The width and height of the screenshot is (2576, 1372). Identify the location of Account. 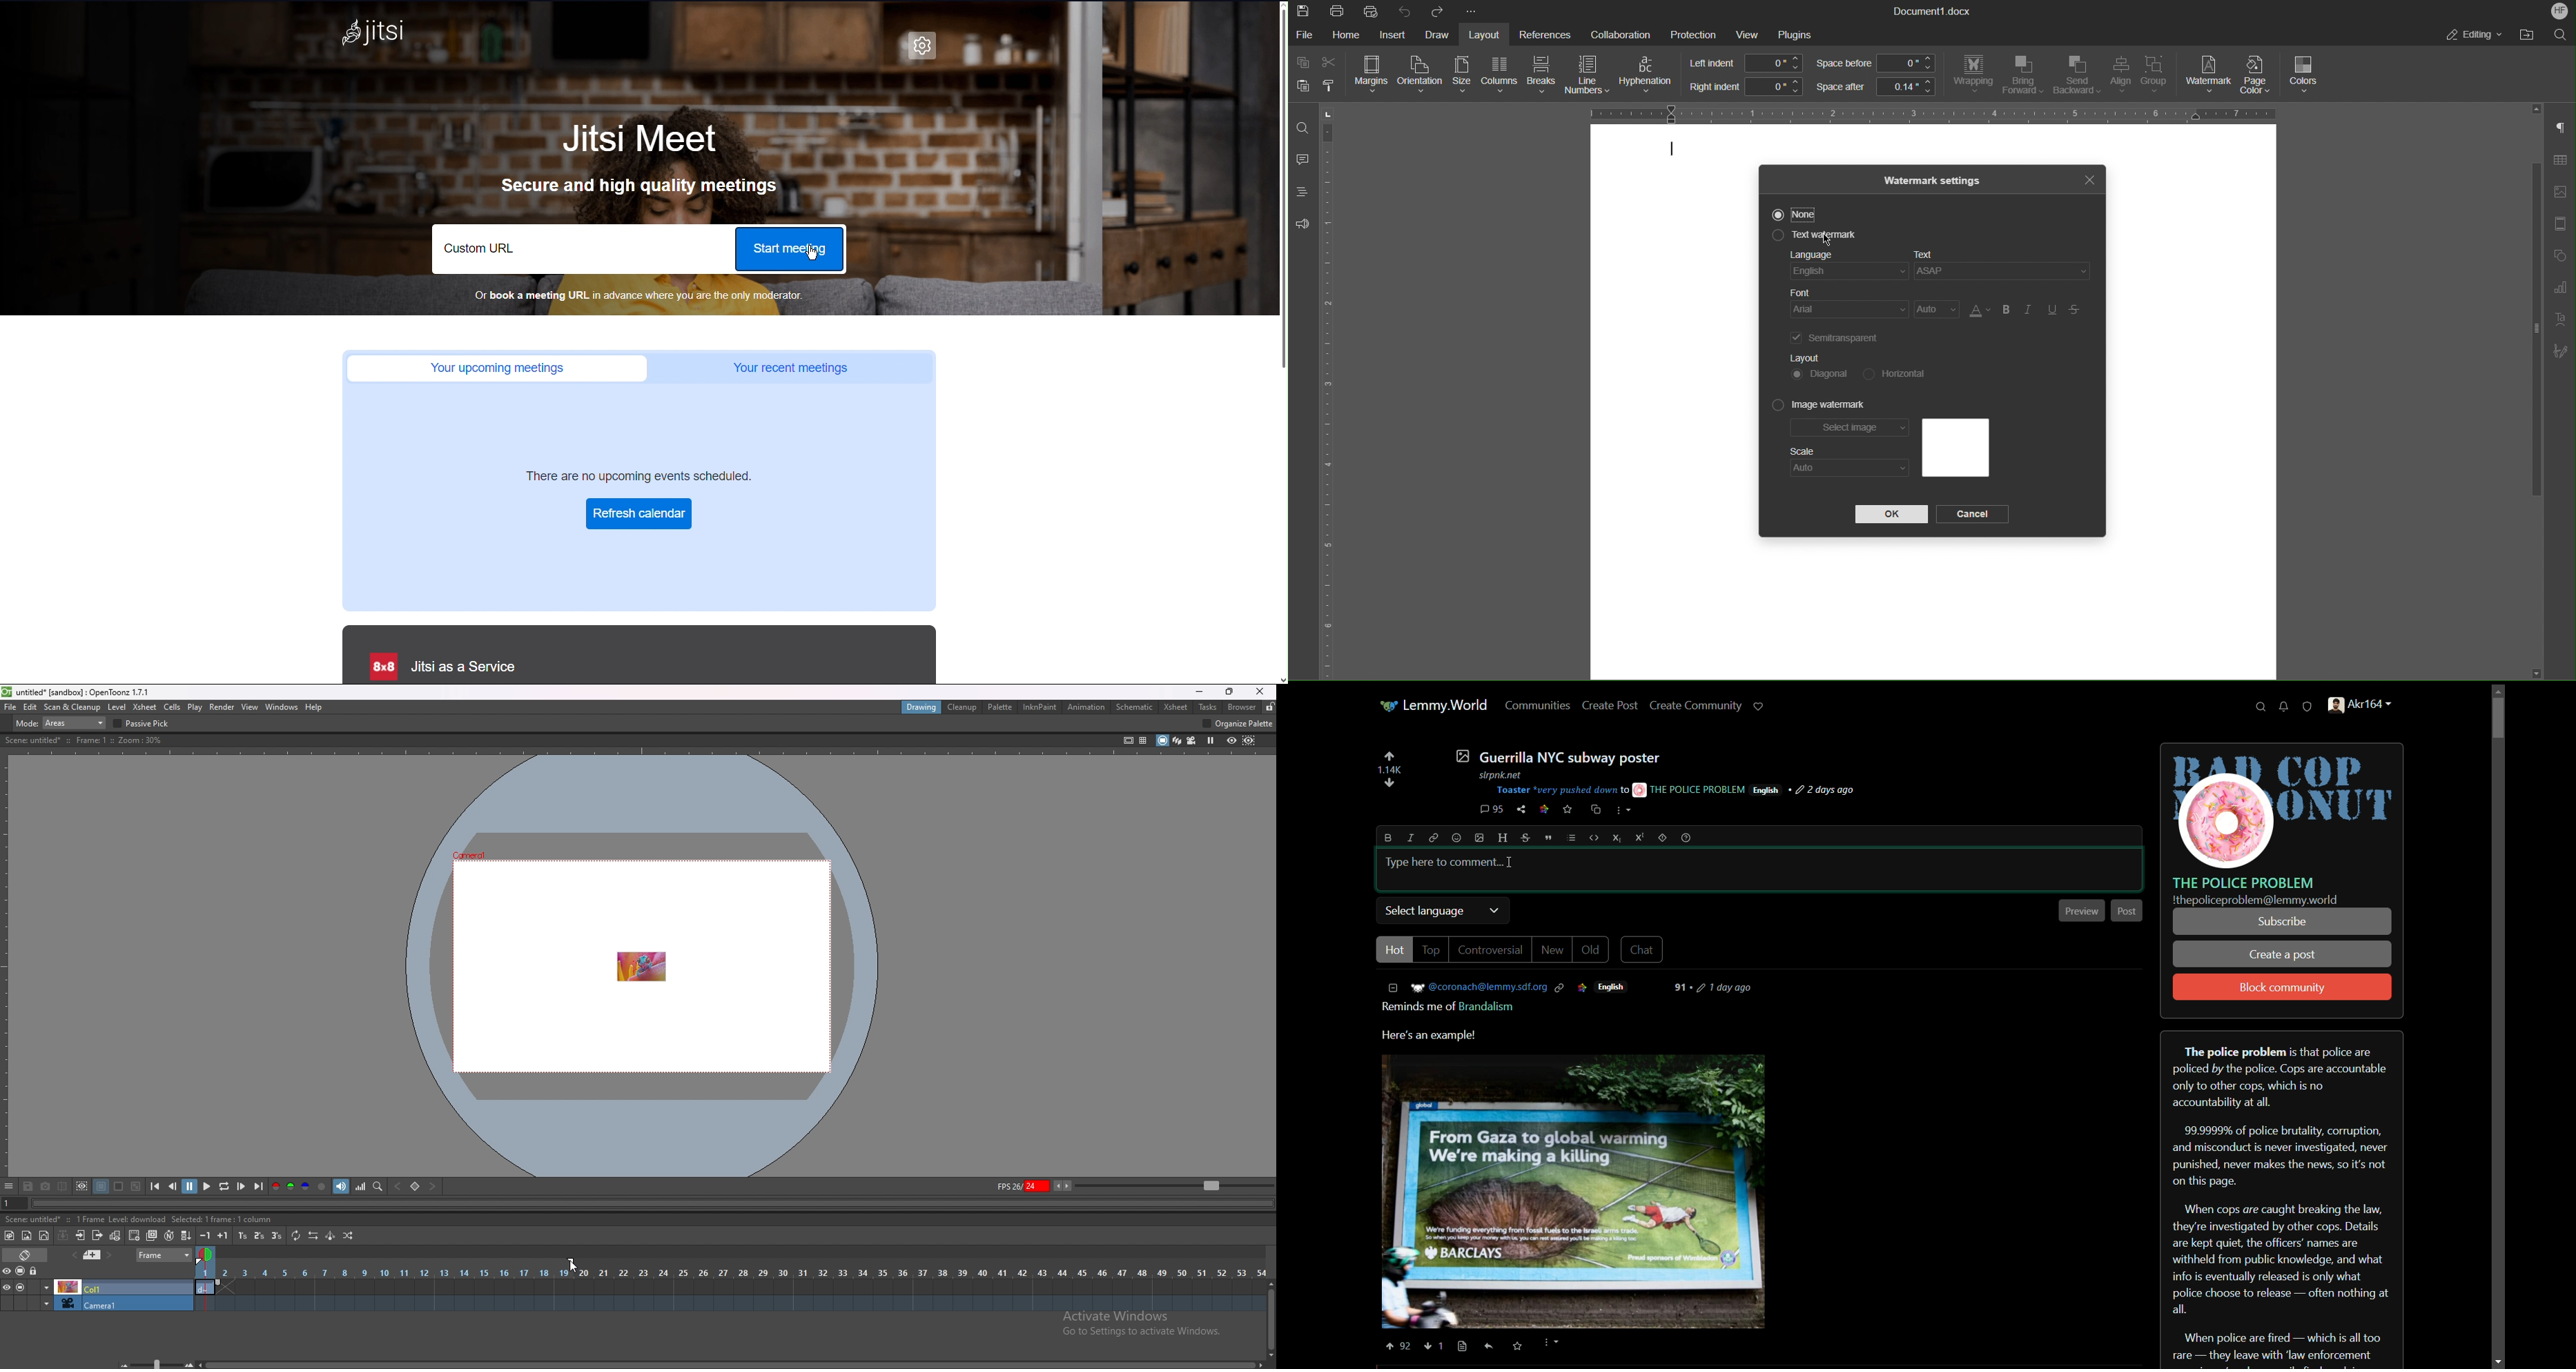
(2560, 11).